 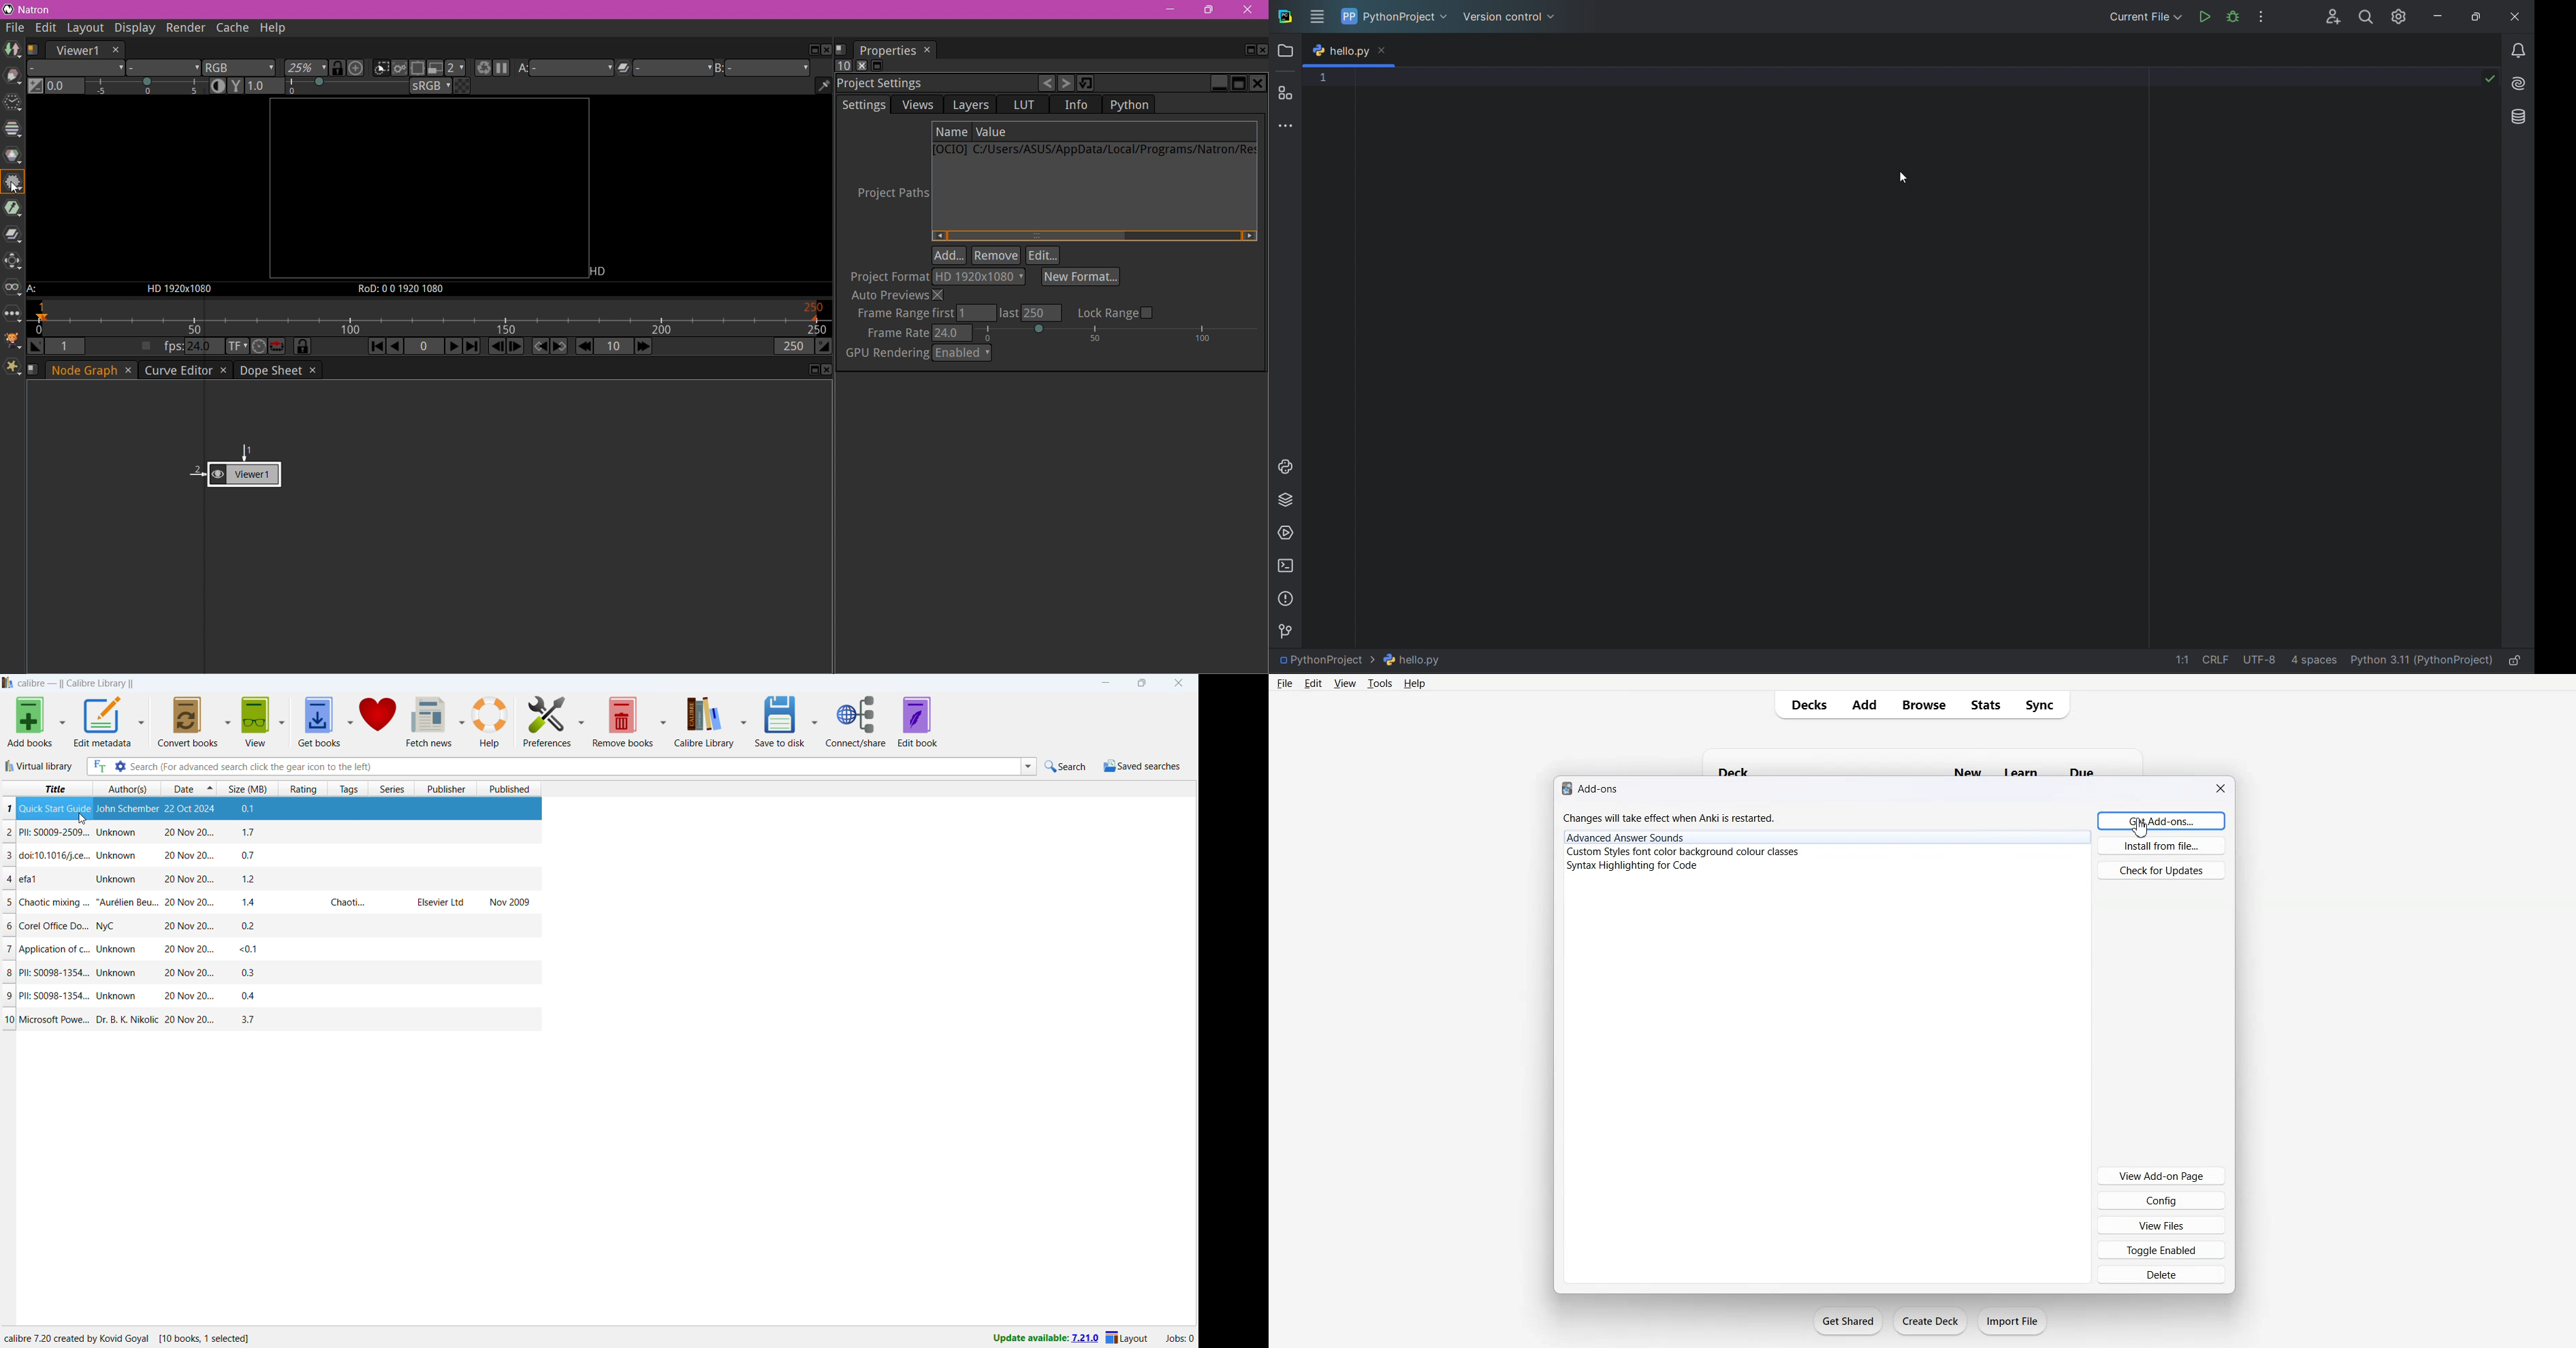 What do you see at coordinates (1985, 705) in the screenshot?
I see `Stats` at bounding box center [1985, 705].